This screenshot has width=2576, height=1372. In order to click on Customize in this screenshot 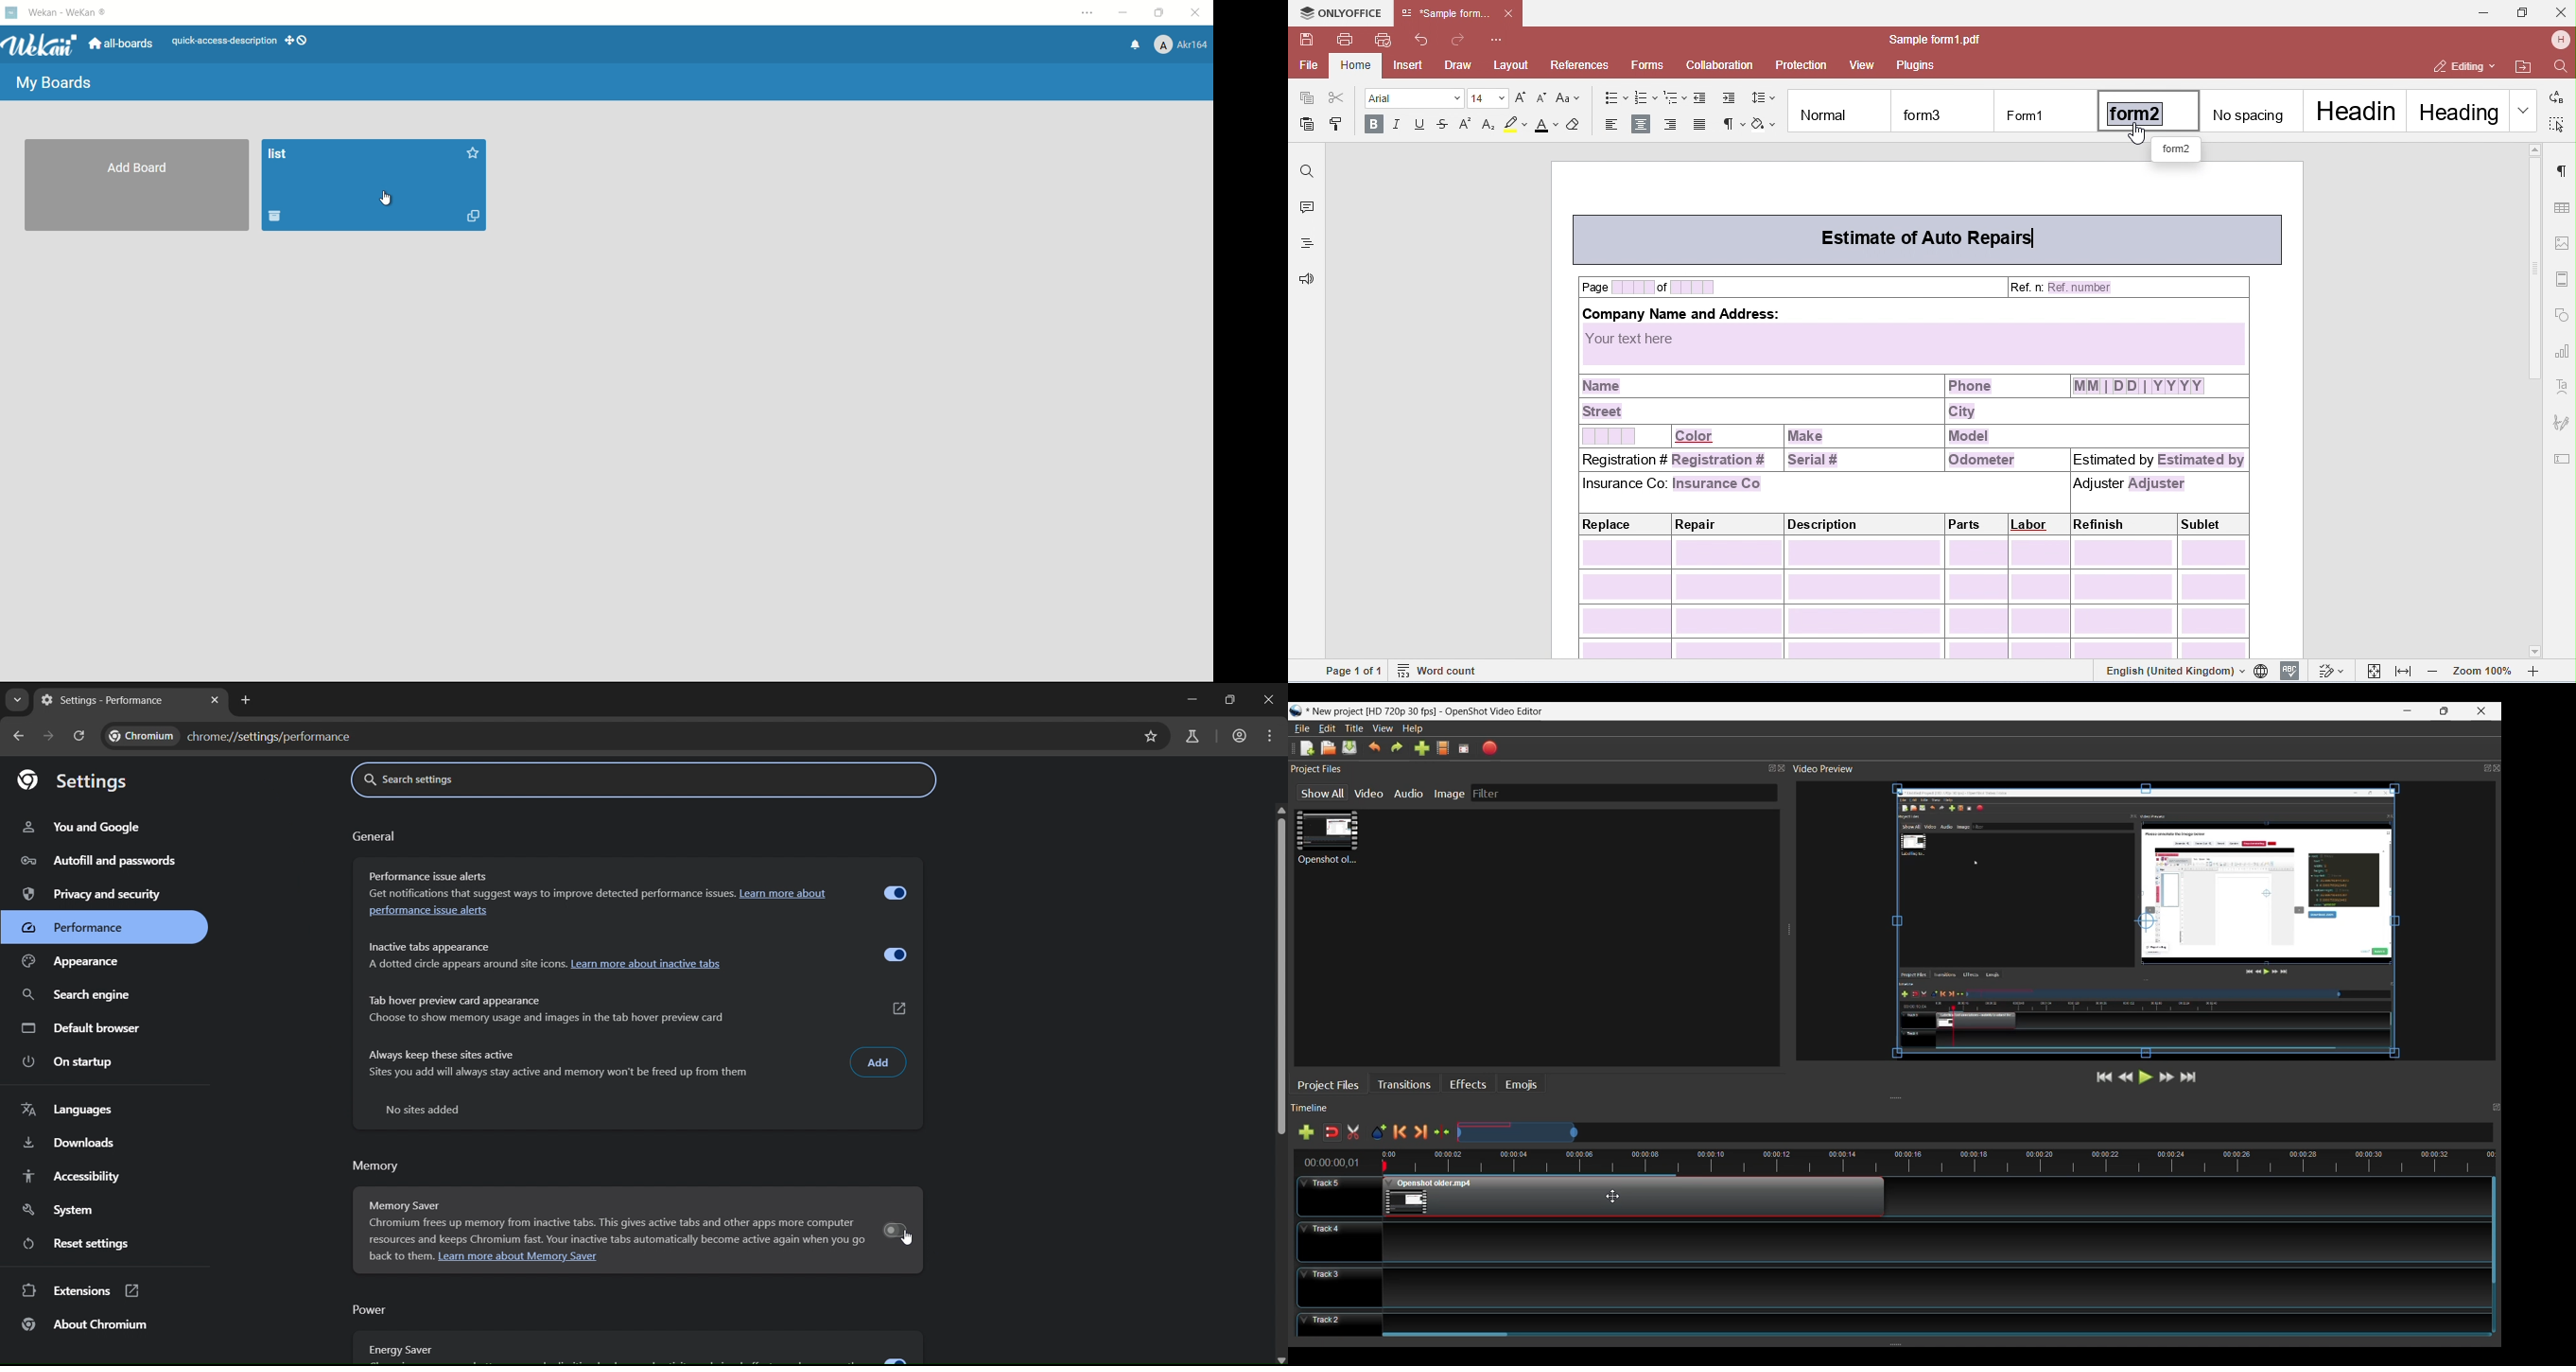, I will do `click(898, 1010)`.